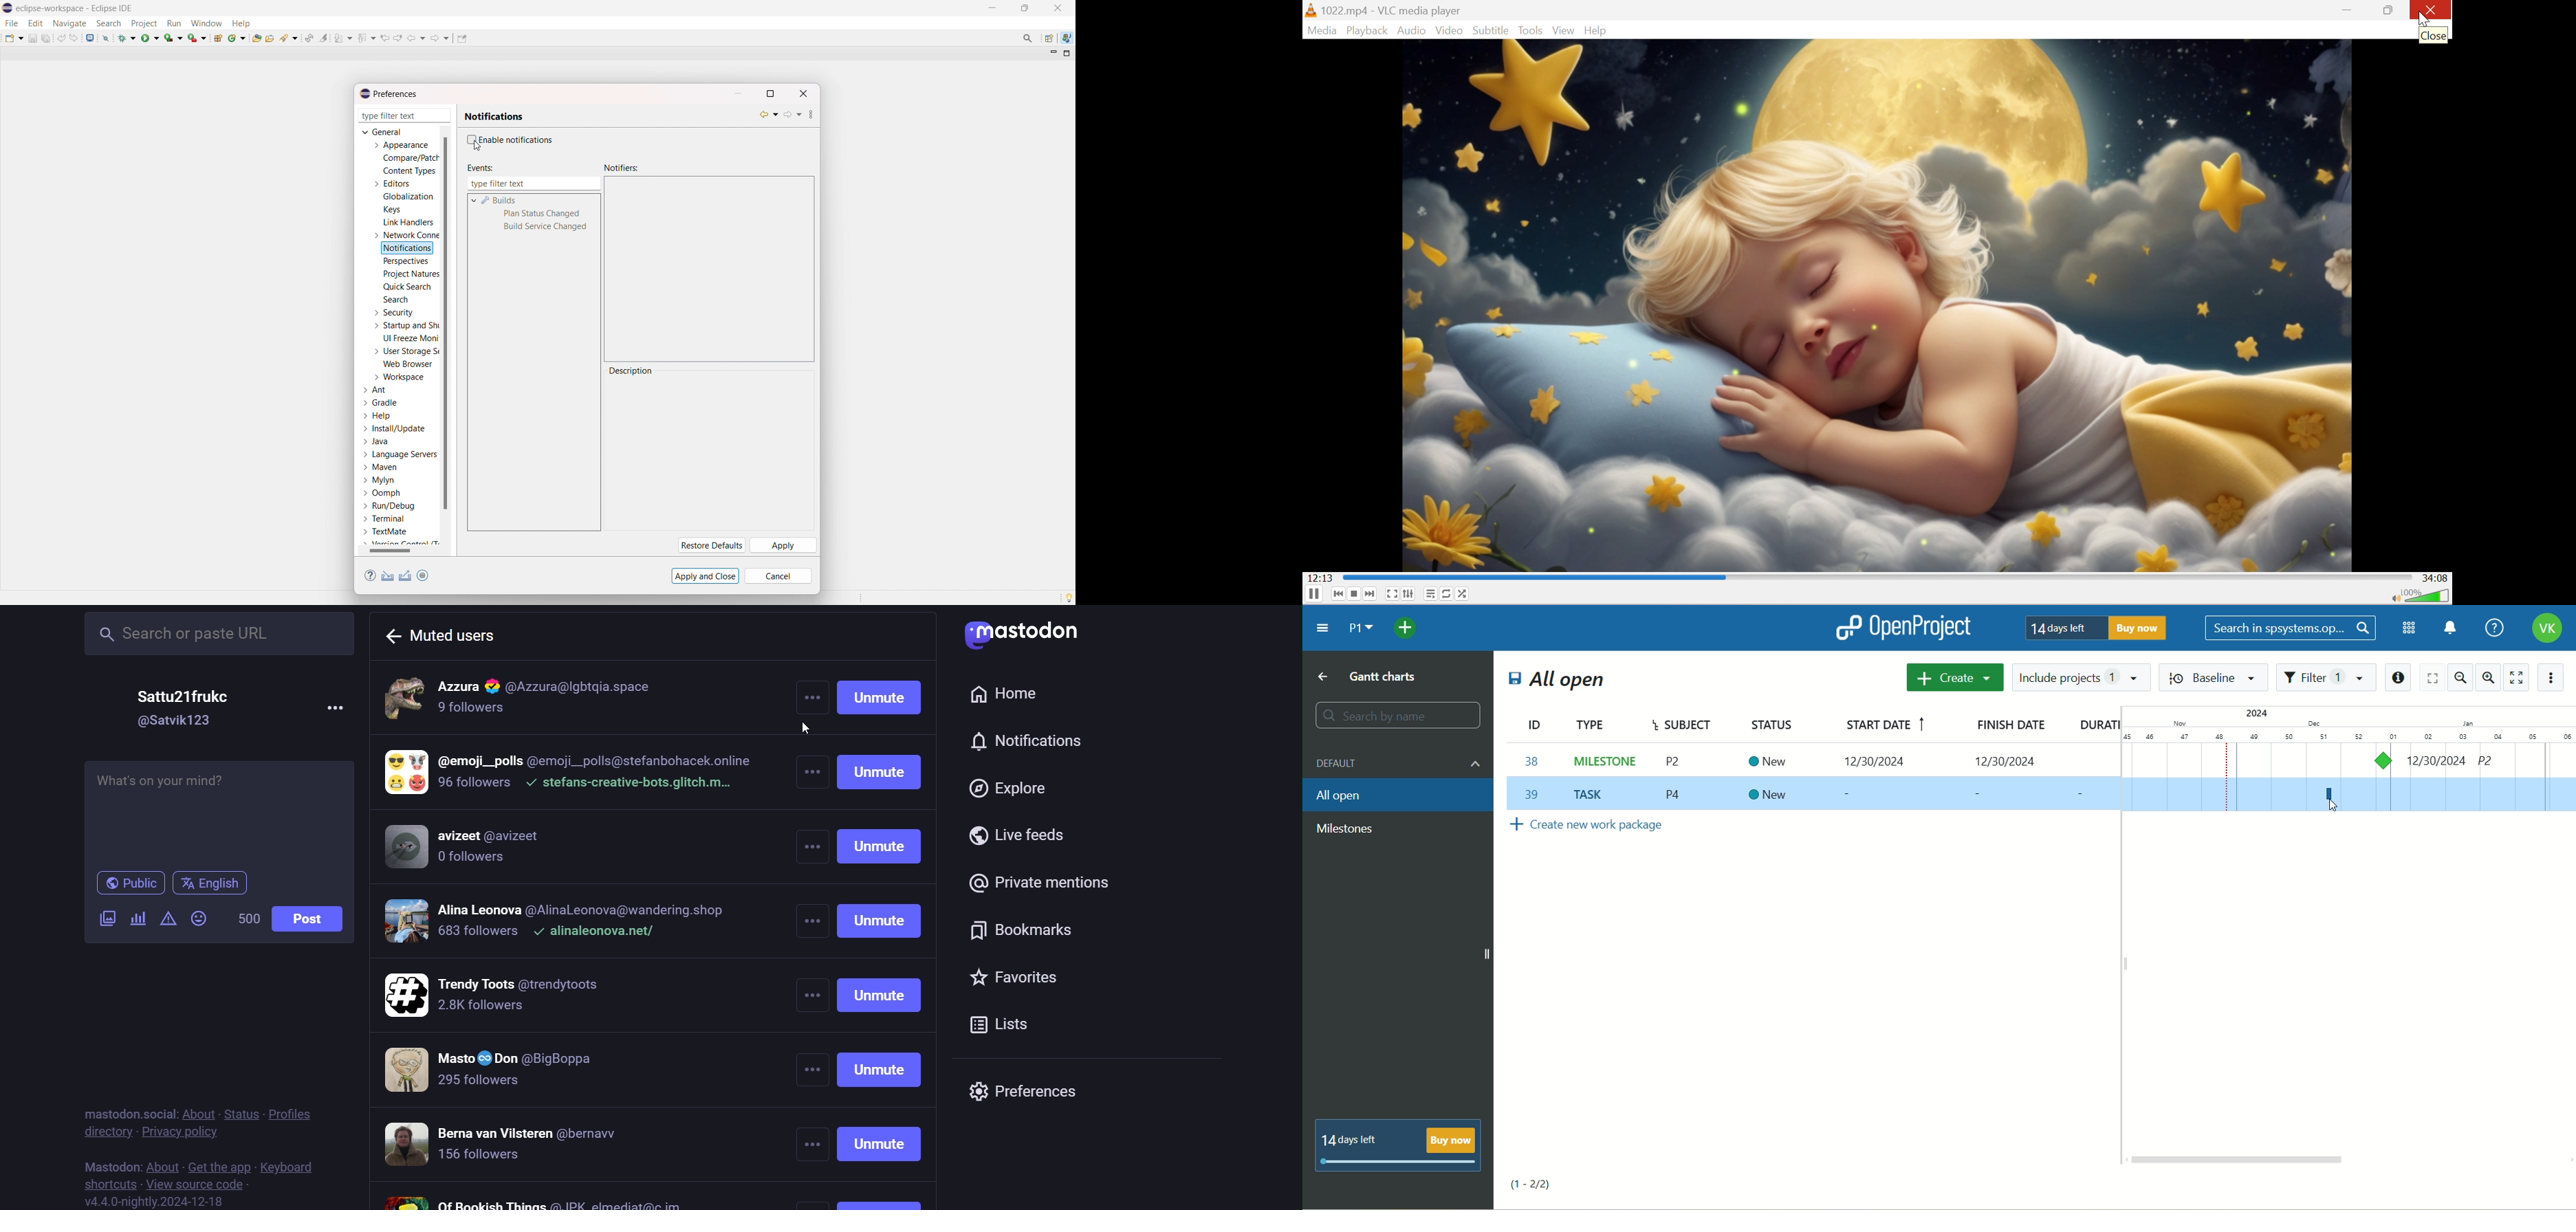 This screenshot has height=1232, width=2576. Describe the element at coordinates (2087, 796) in the screenshot. I see `-` at that location.